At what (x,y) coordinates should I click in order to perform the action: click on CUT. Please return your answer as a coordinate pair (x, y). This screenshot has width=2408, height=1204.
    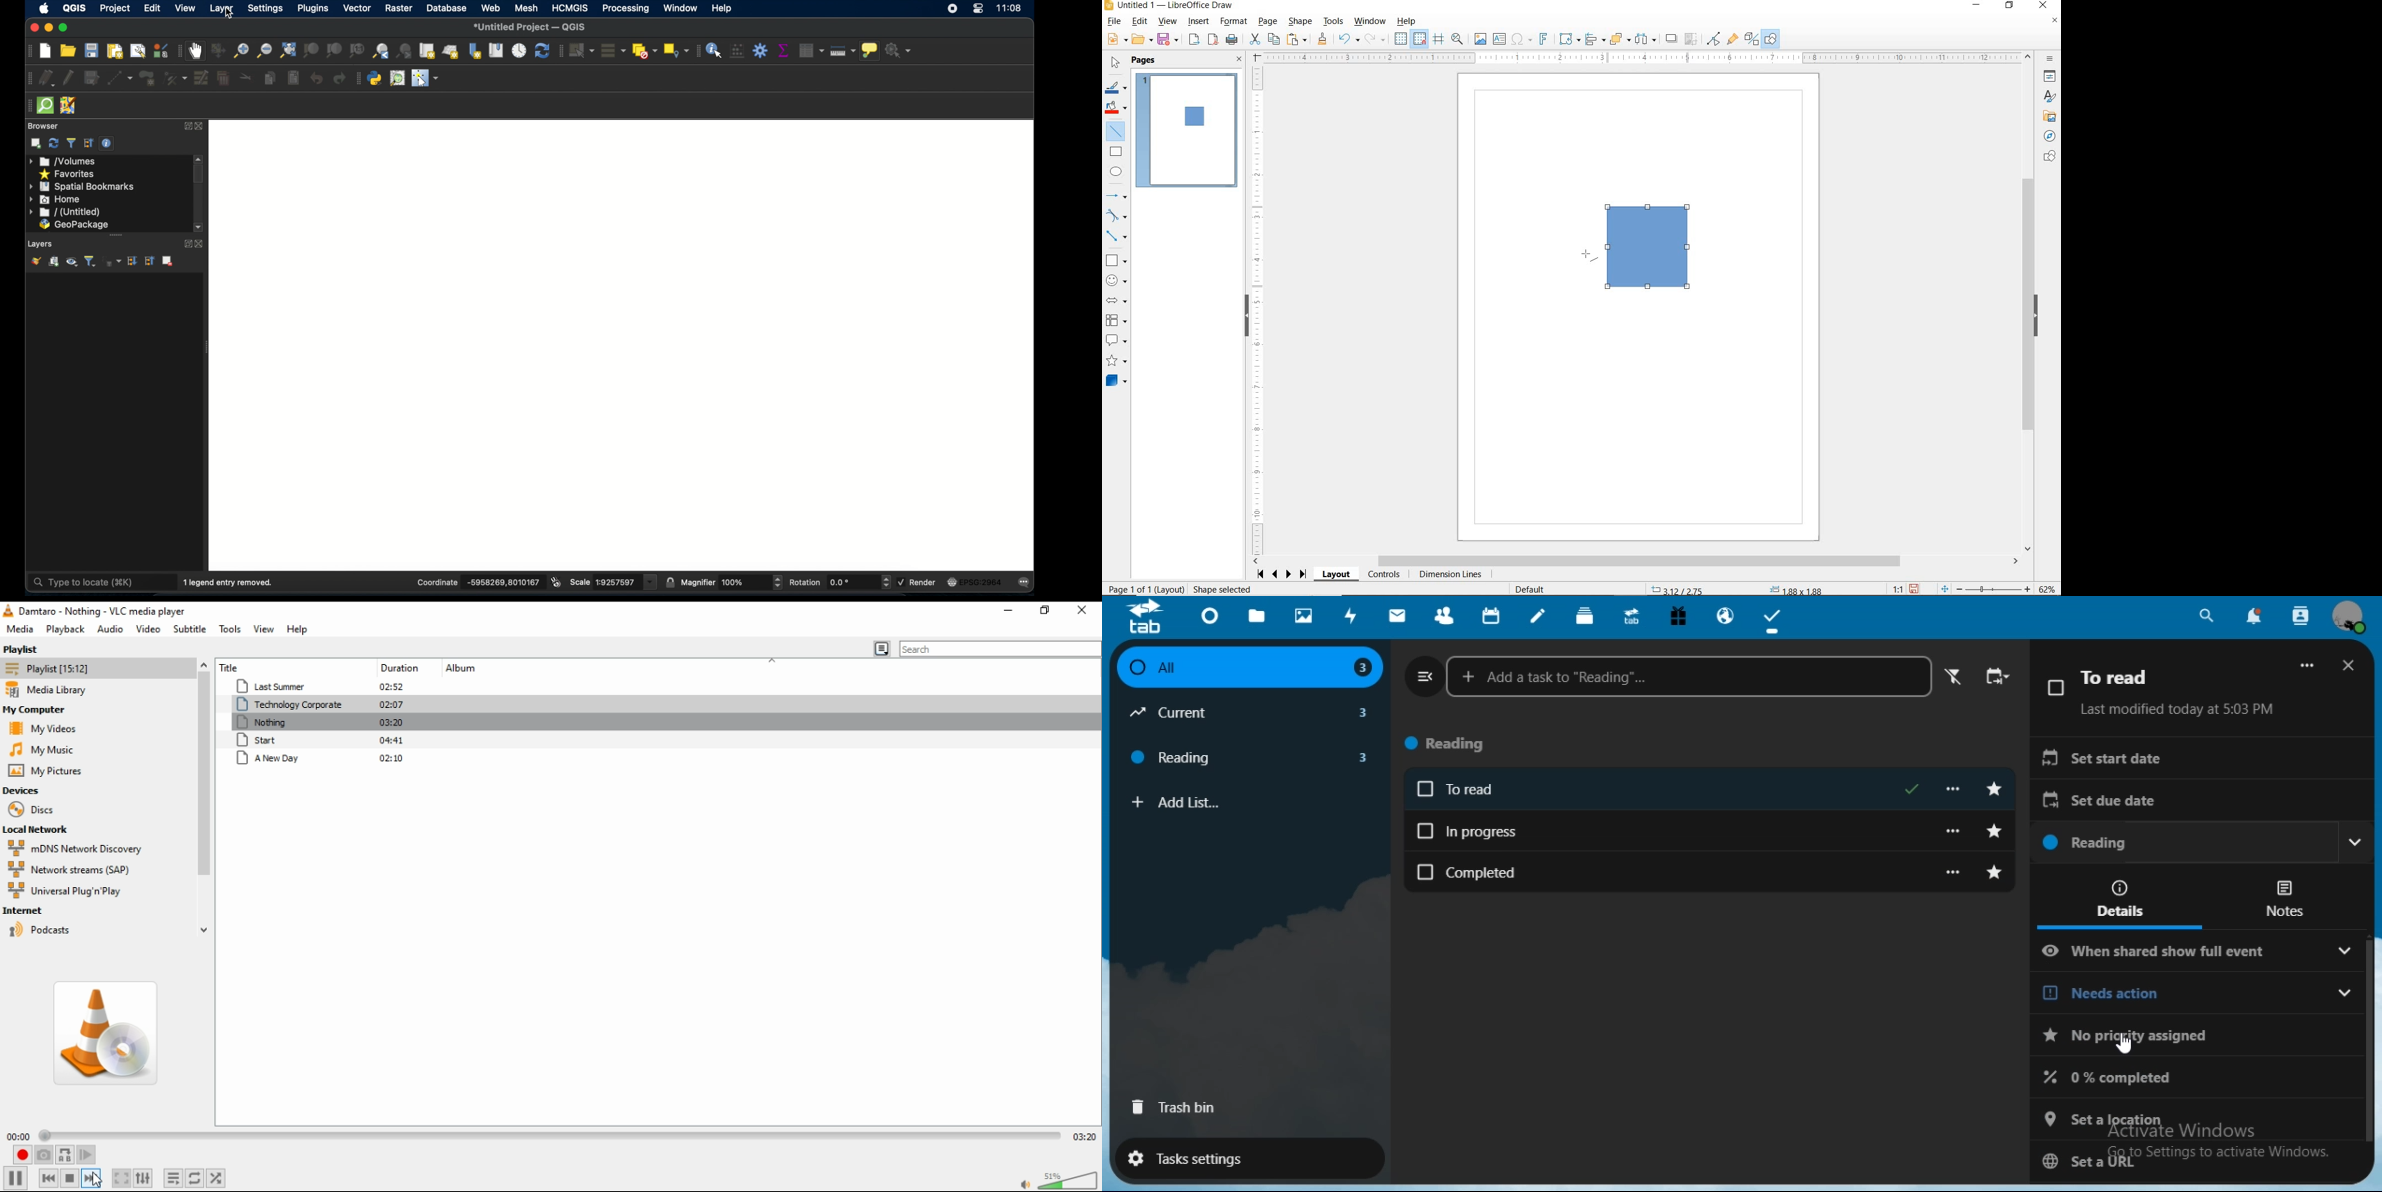
    Looking at the image, I should click on (1254, 39).